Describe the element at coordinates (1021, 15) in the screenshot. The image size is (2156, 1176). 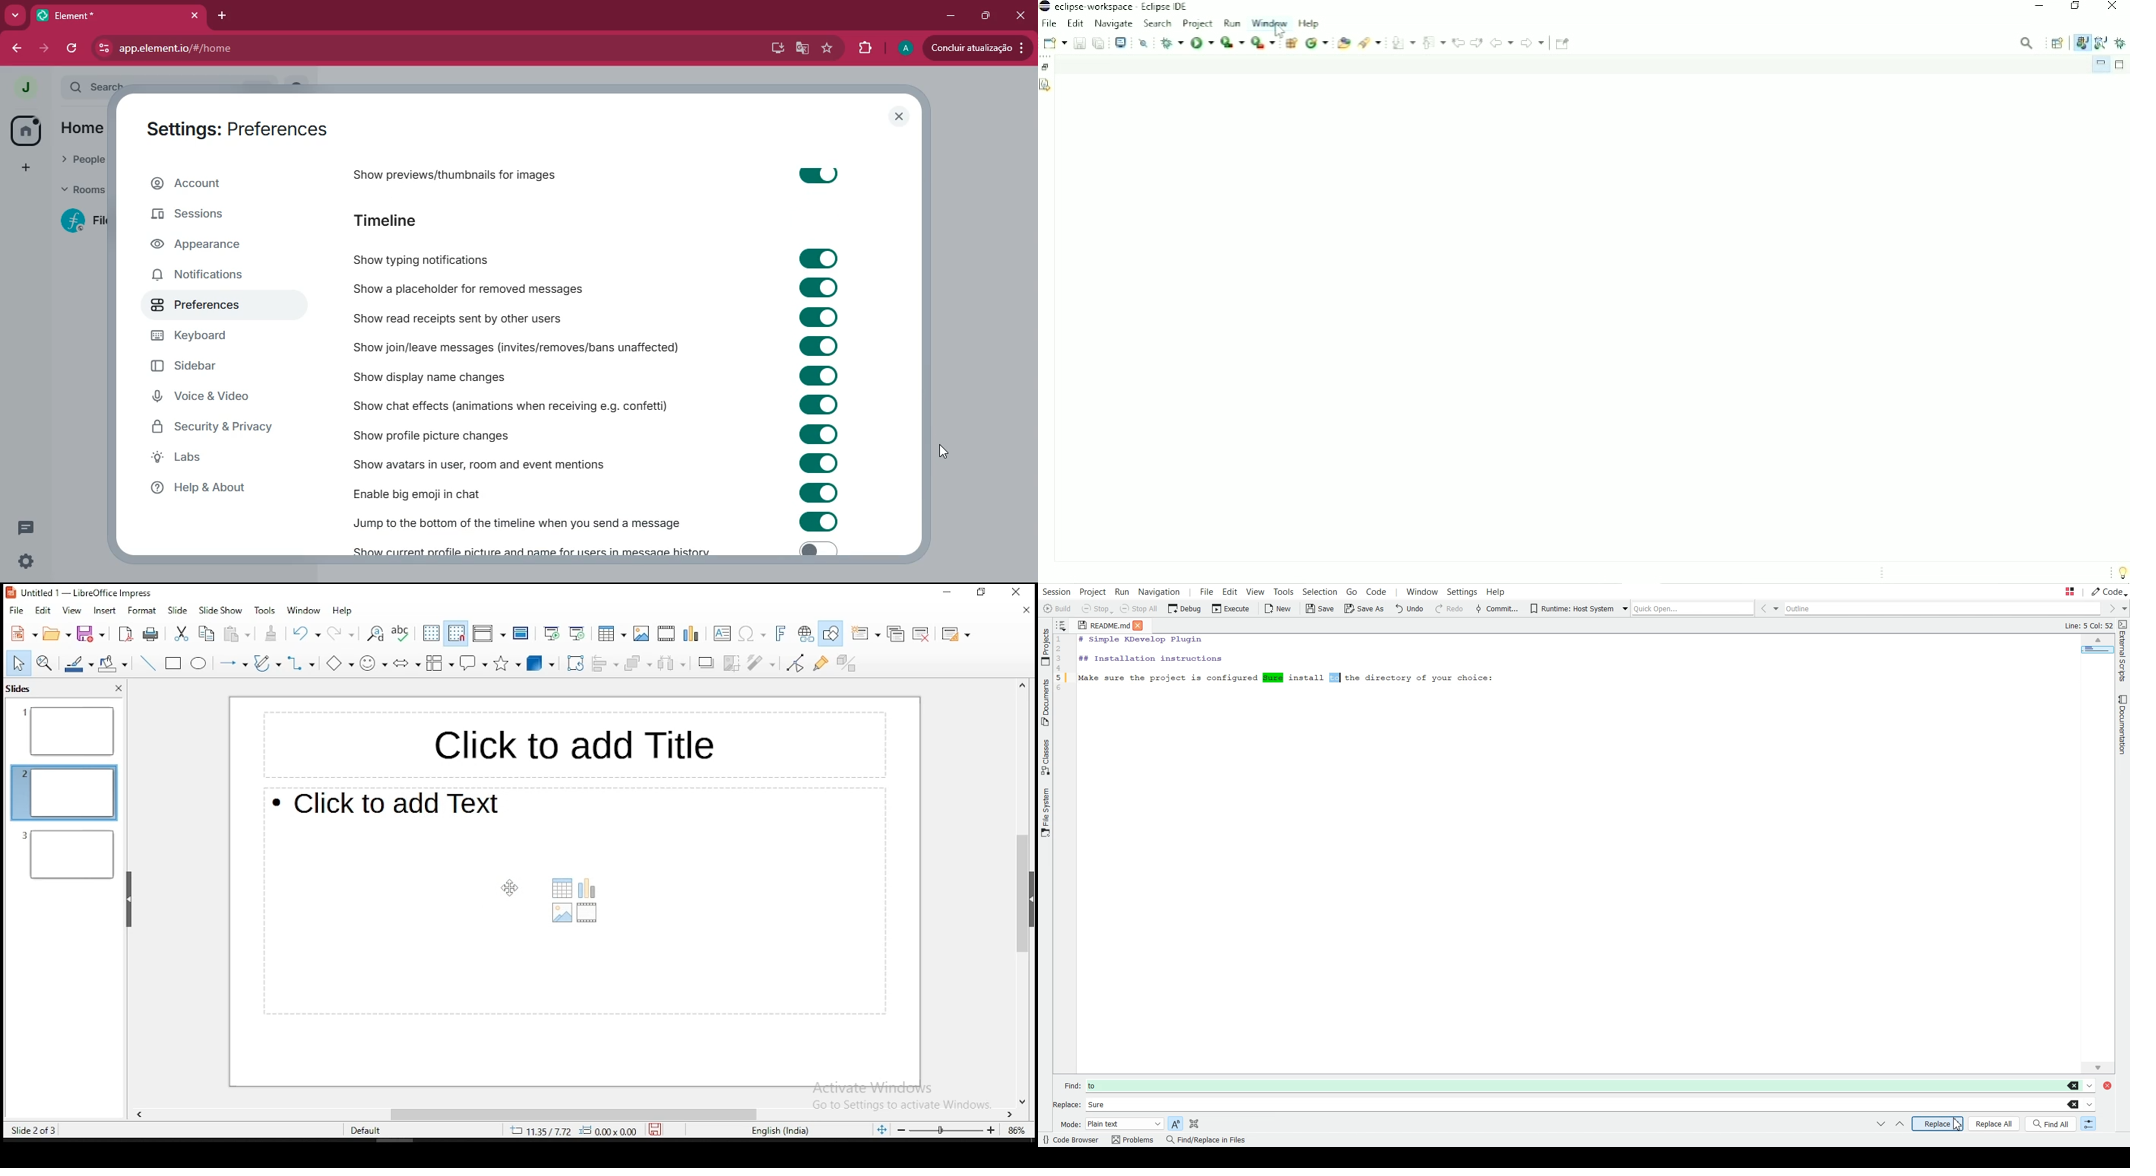
I see `close` at that location.